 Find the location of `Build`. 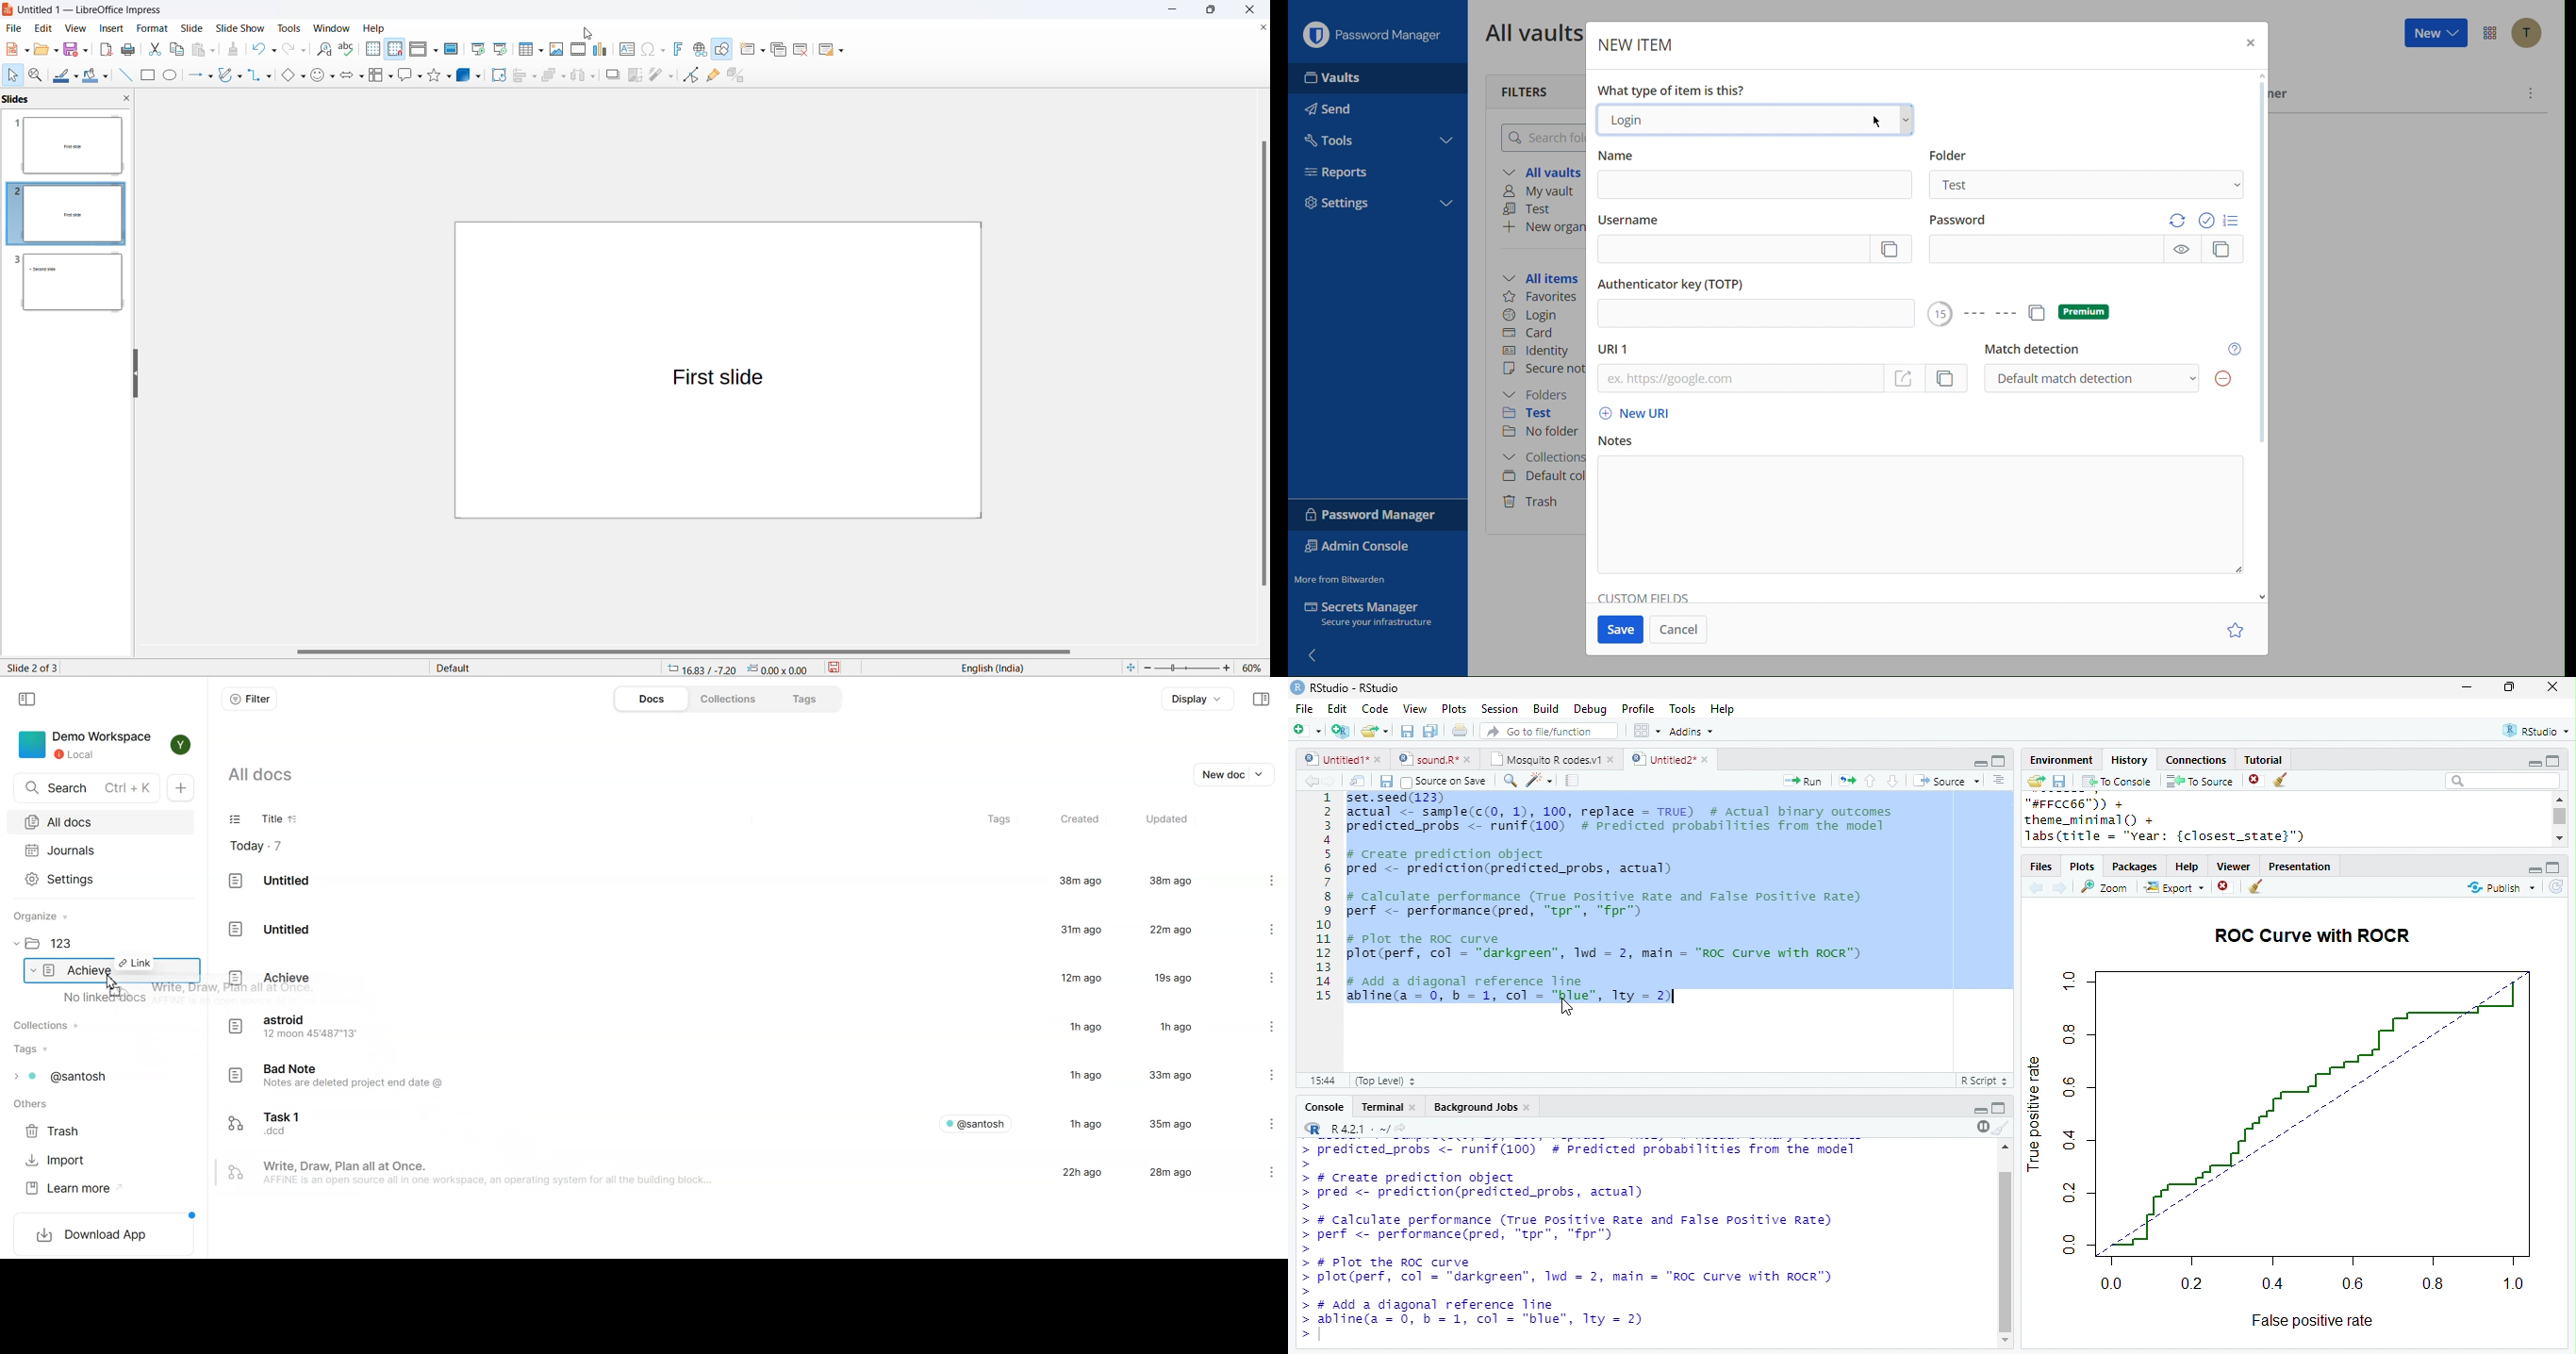

Build is located at coordinates (1545, 709).